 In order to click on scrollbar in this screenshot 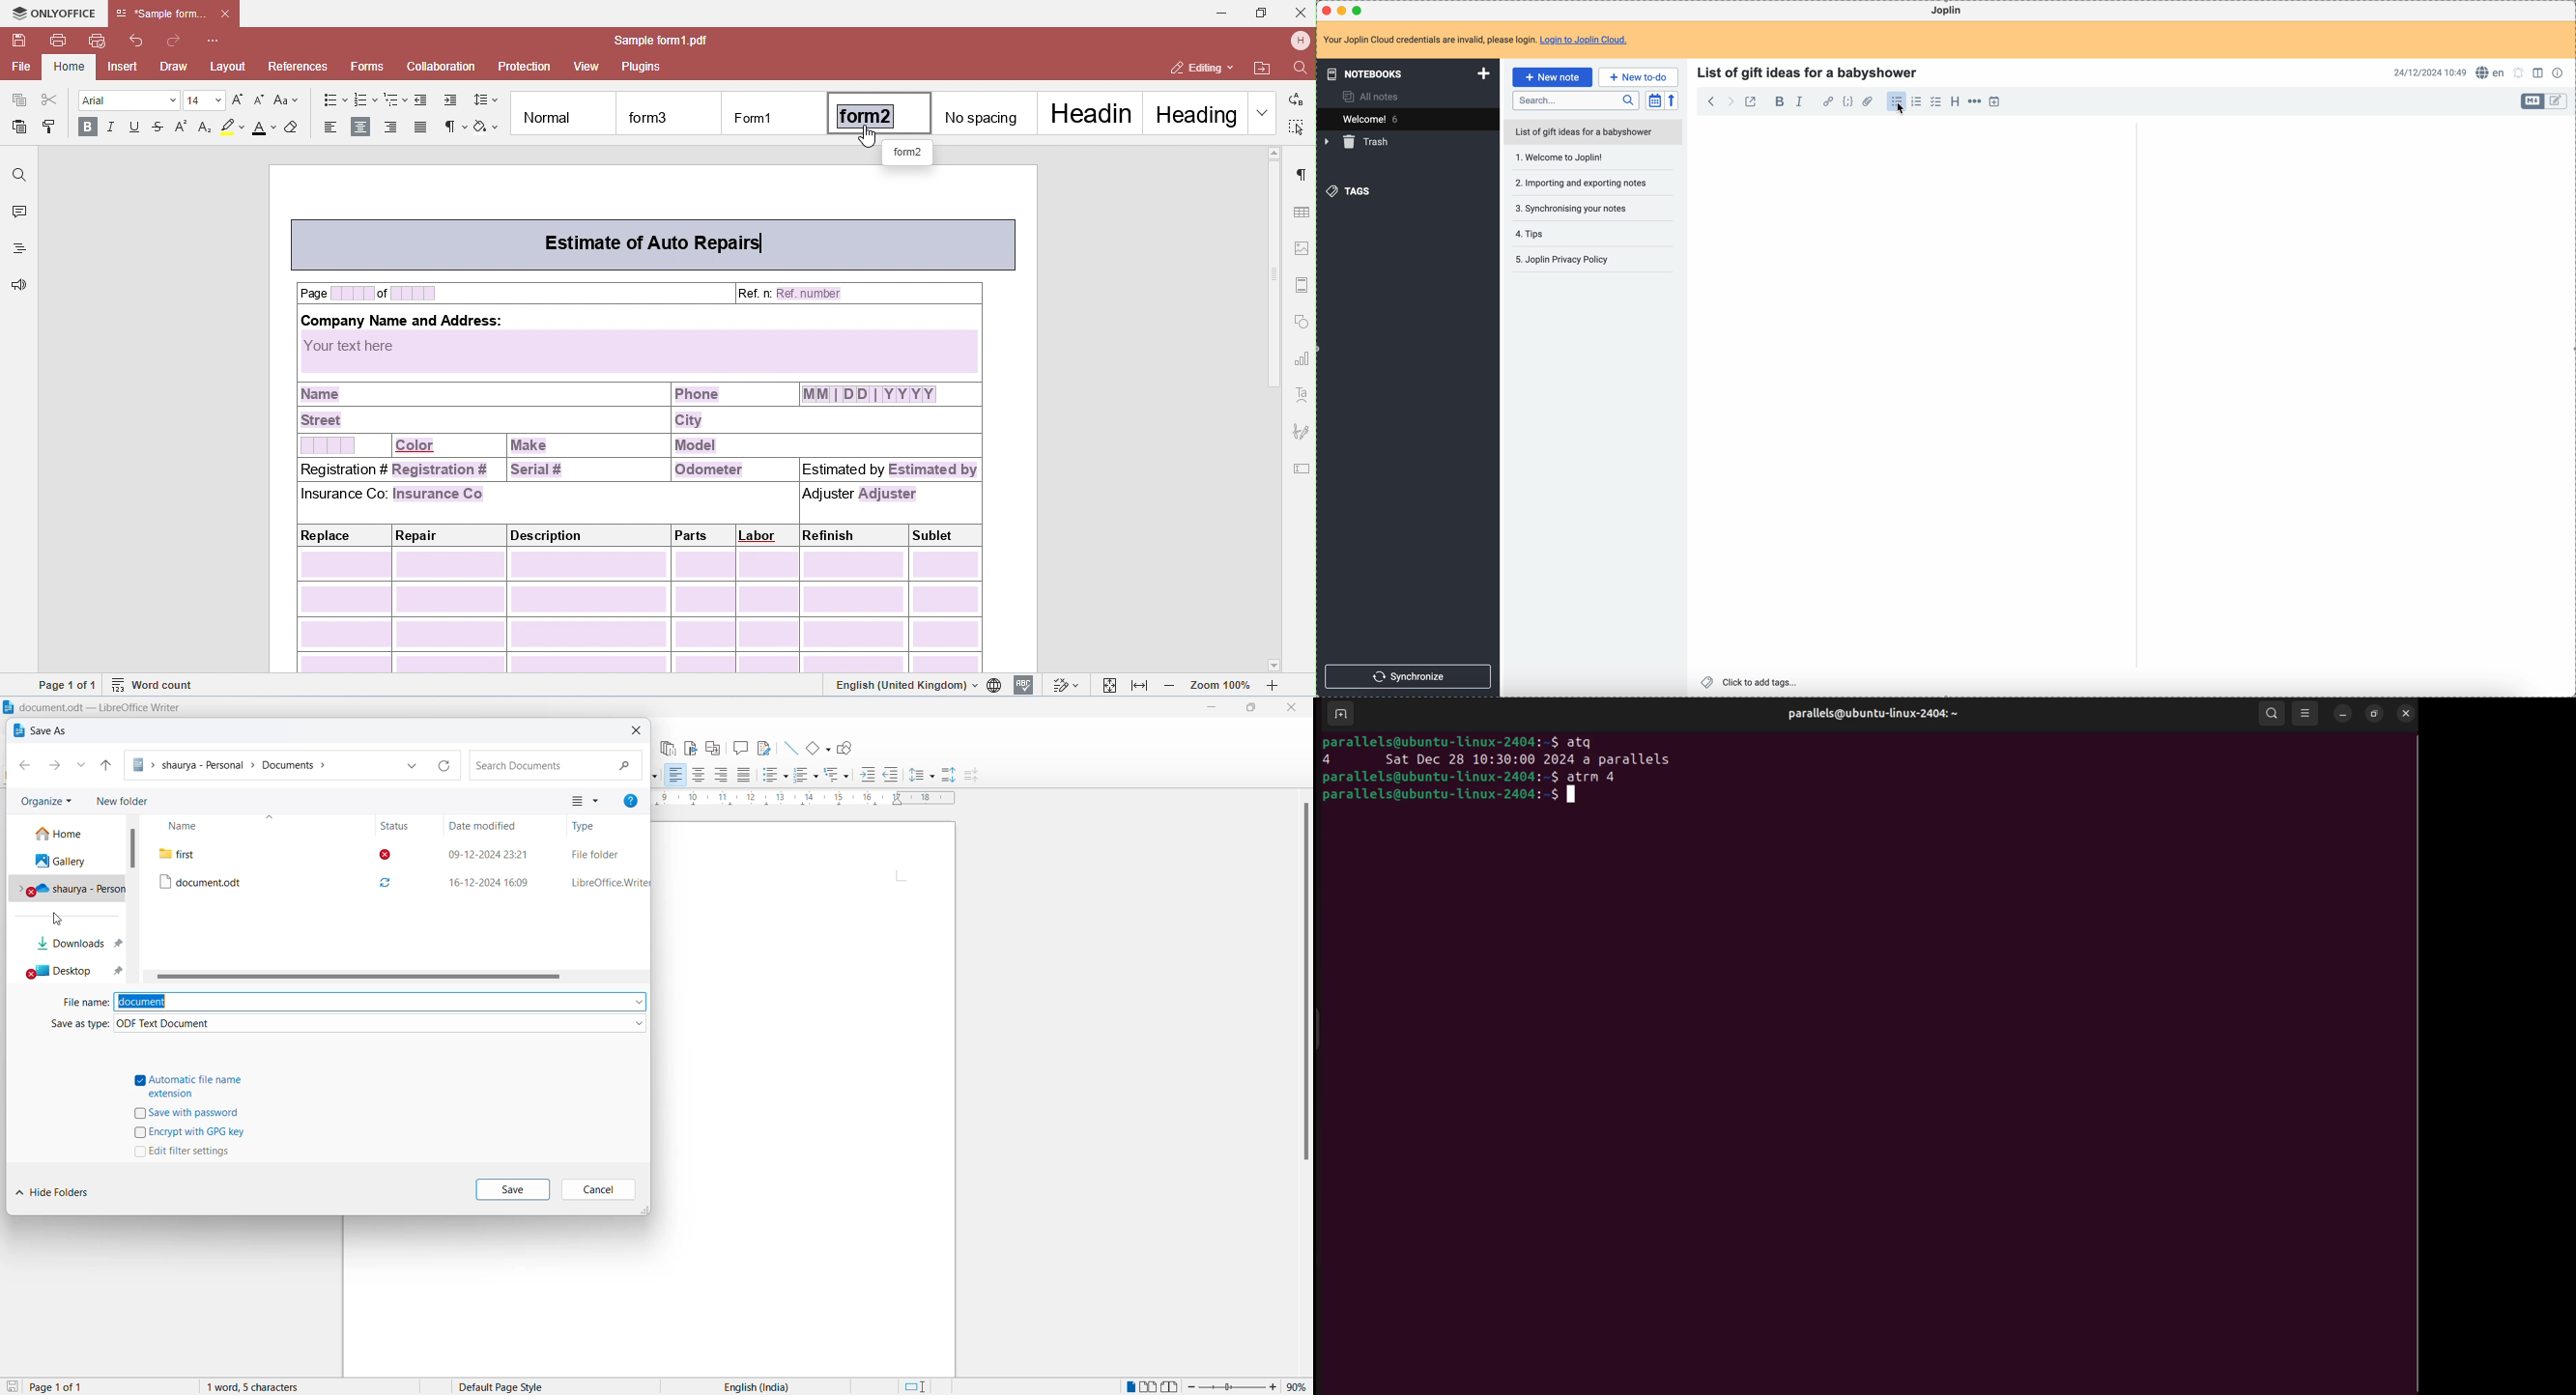, I will do `click(1304, 986)`.